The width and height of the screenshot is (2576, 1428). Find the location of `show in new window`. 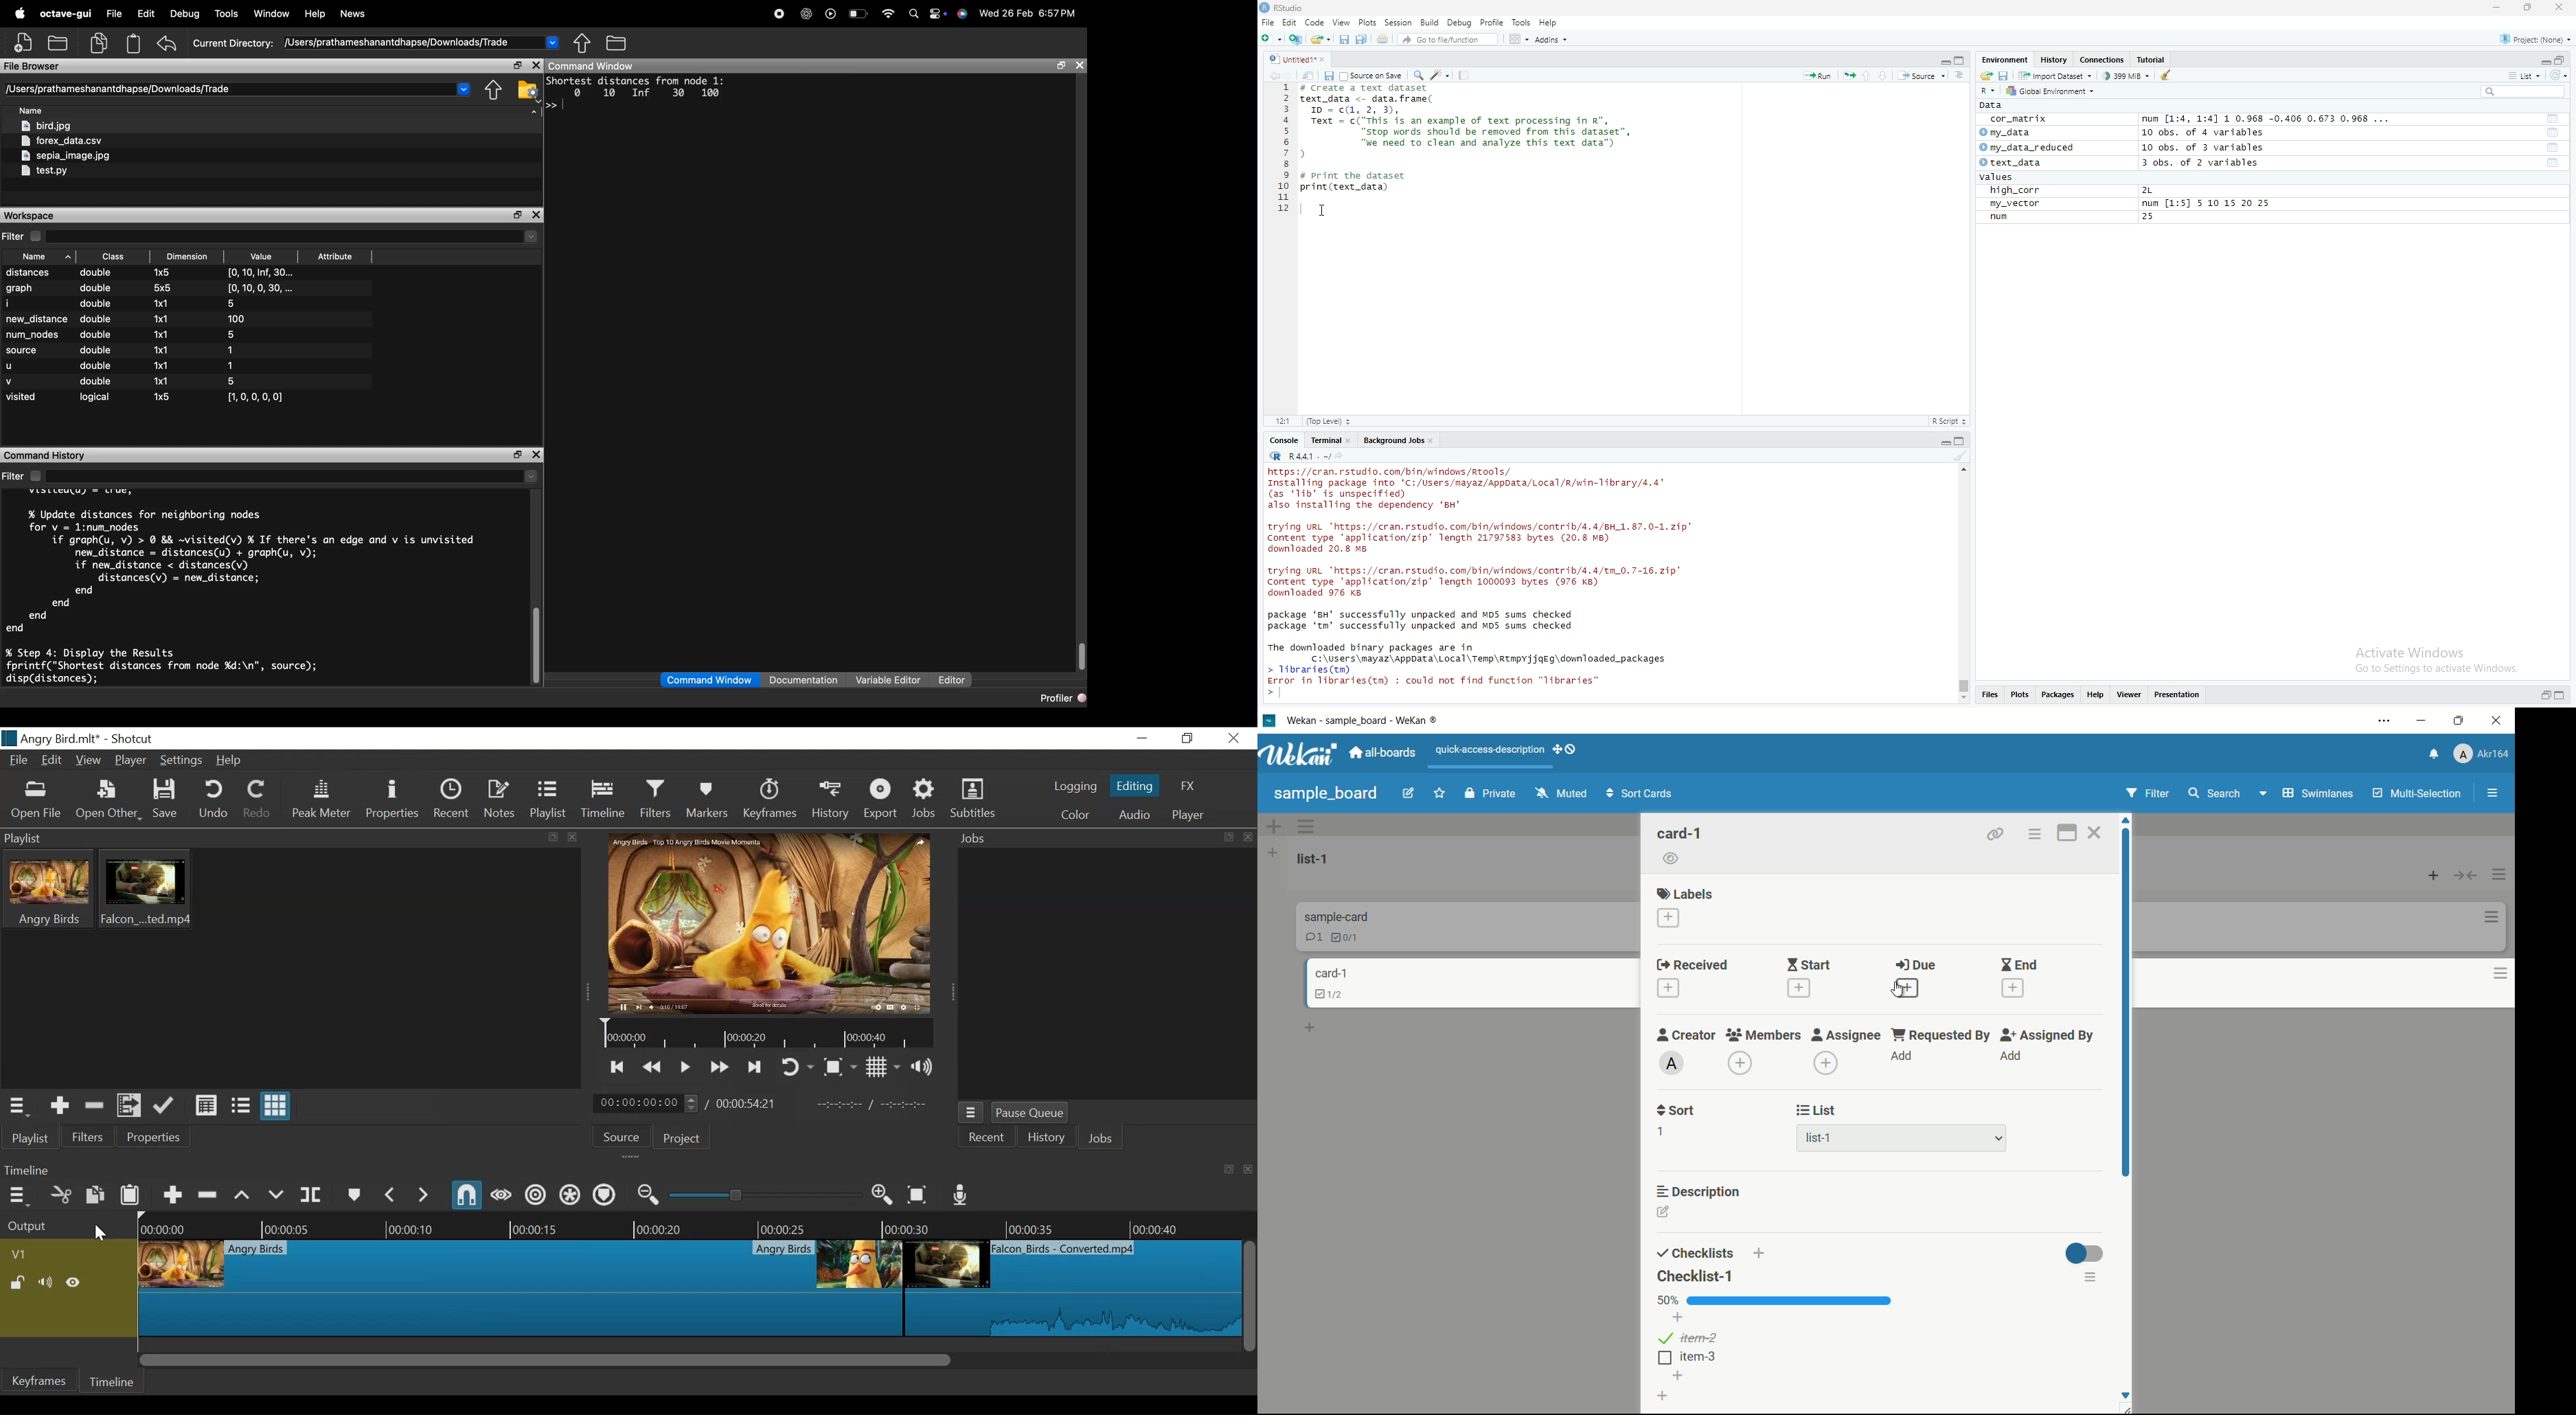

show in new window is located at coordinates (1309, 76).